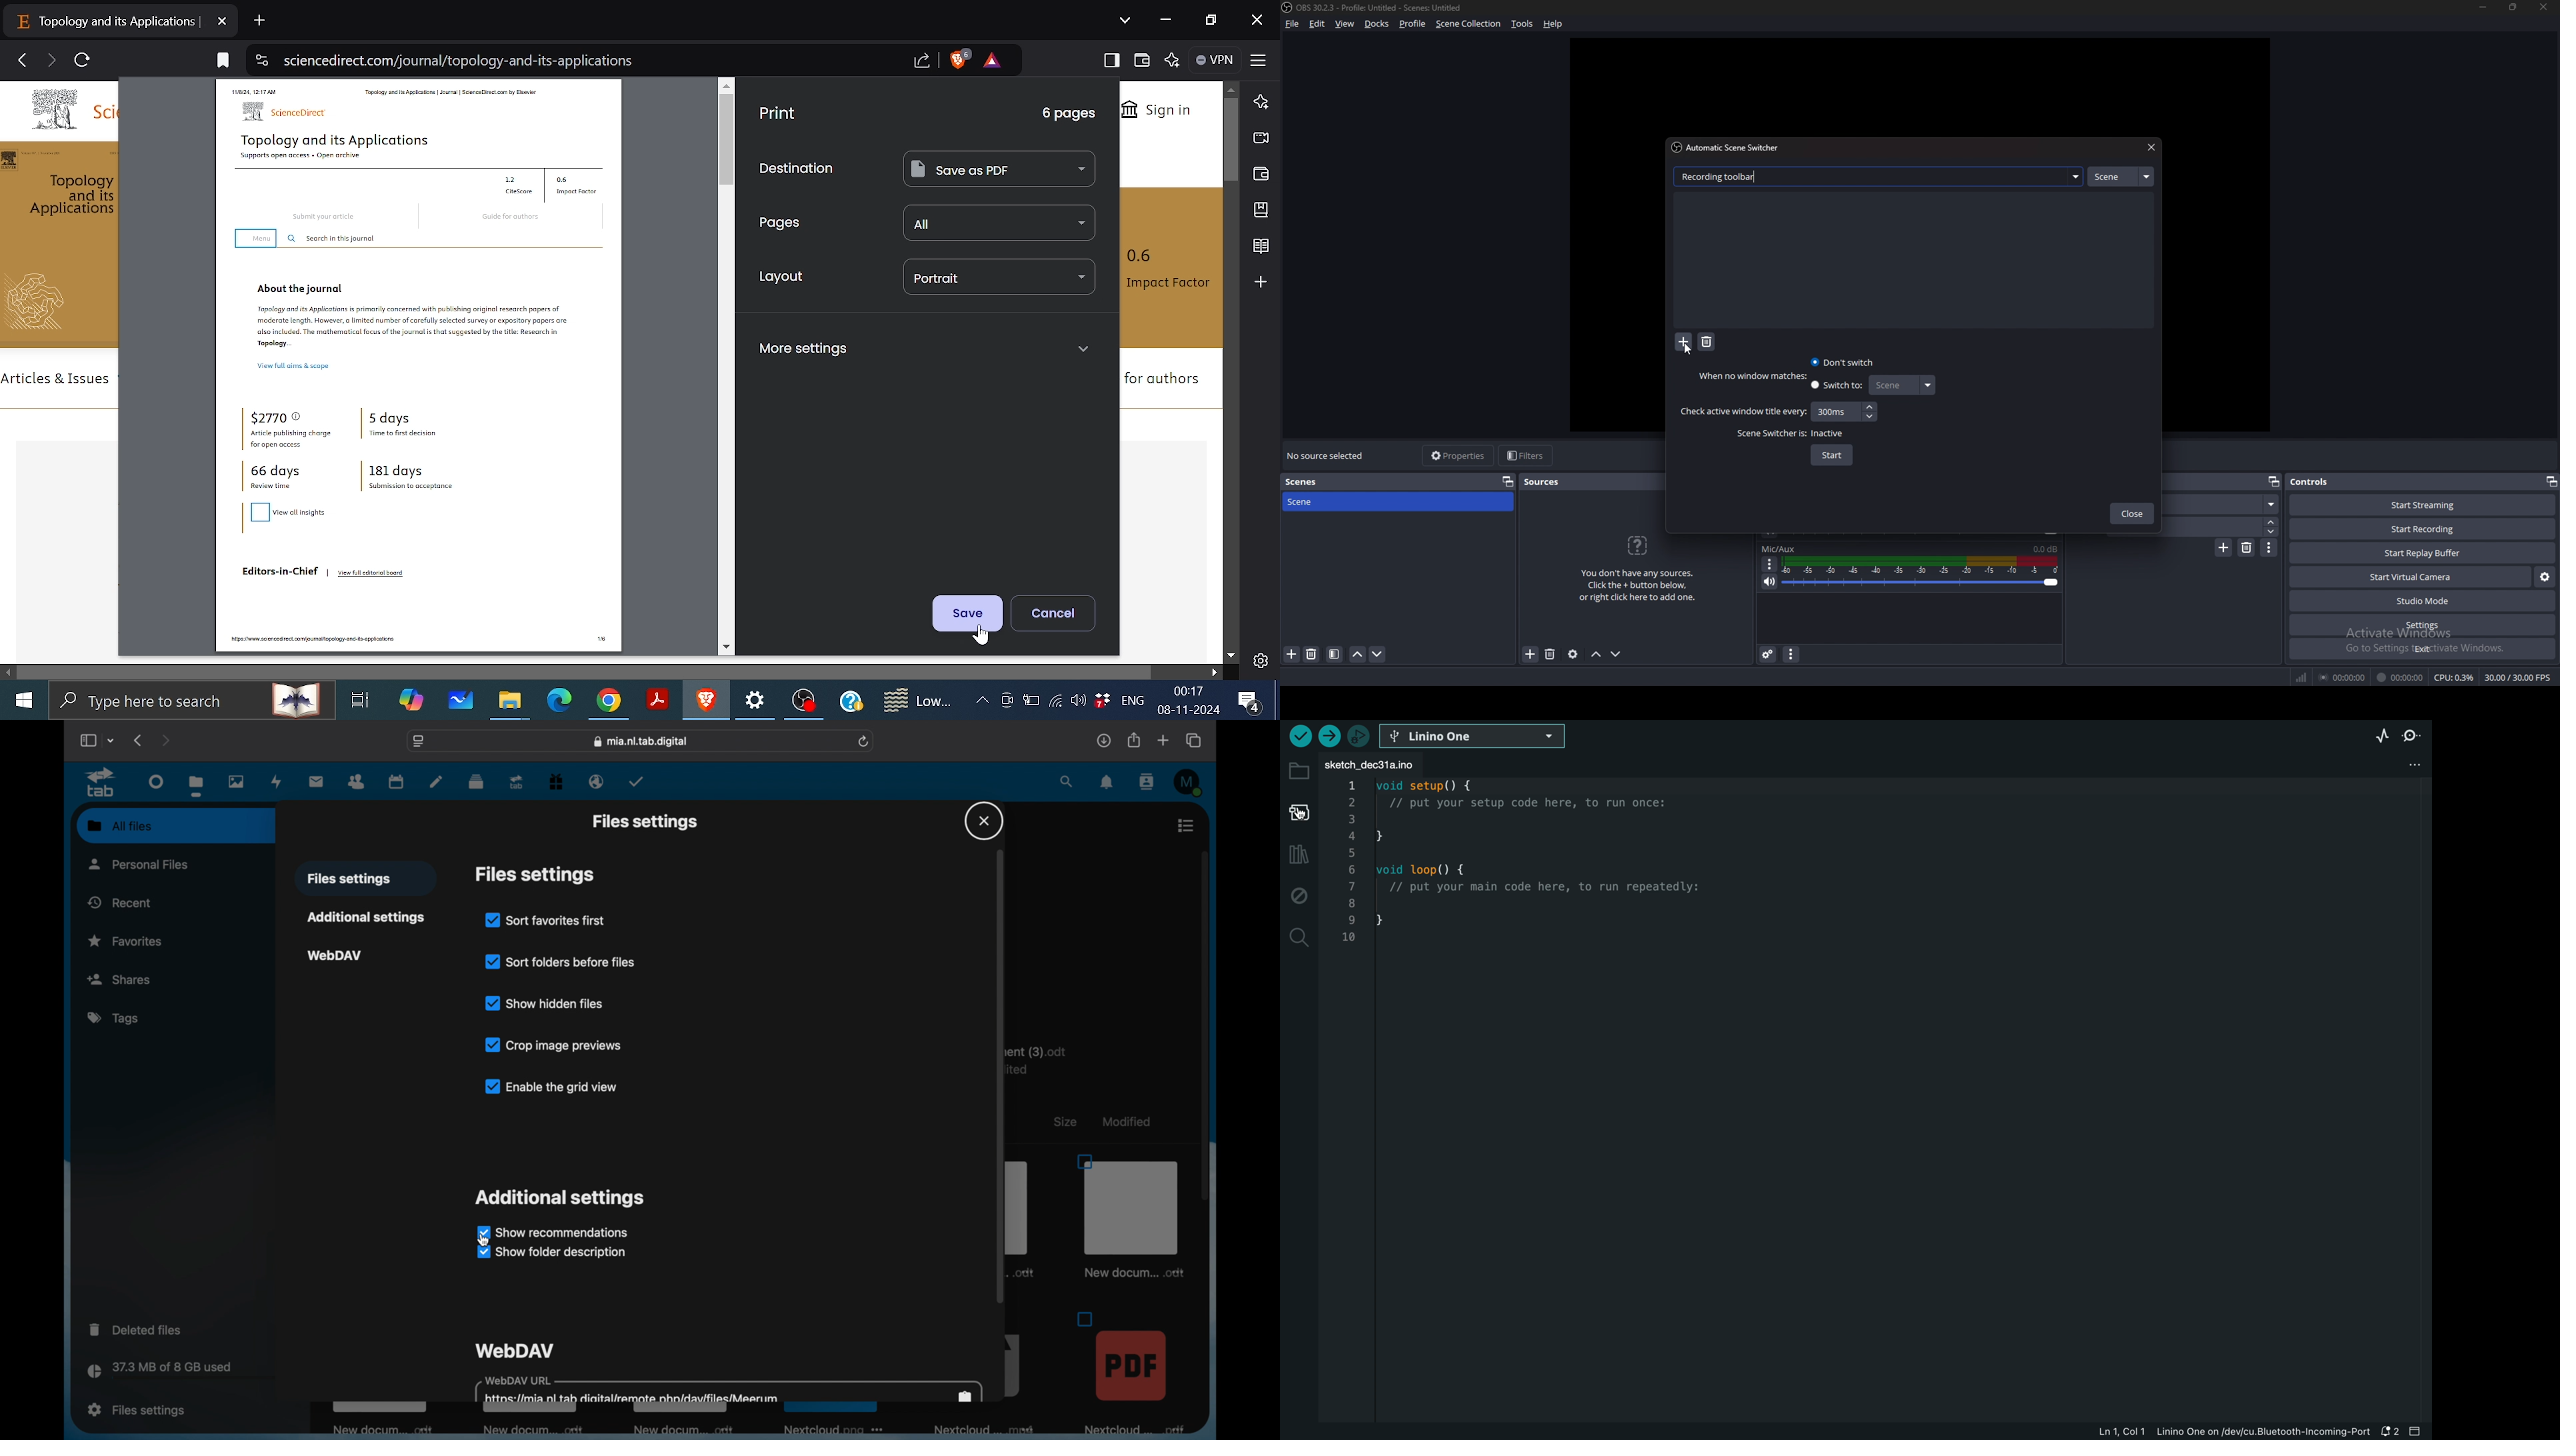  What do you see at coordinates (2423, 649) in the screenshot?
I see `exit` at bounding box center [2423, 649].